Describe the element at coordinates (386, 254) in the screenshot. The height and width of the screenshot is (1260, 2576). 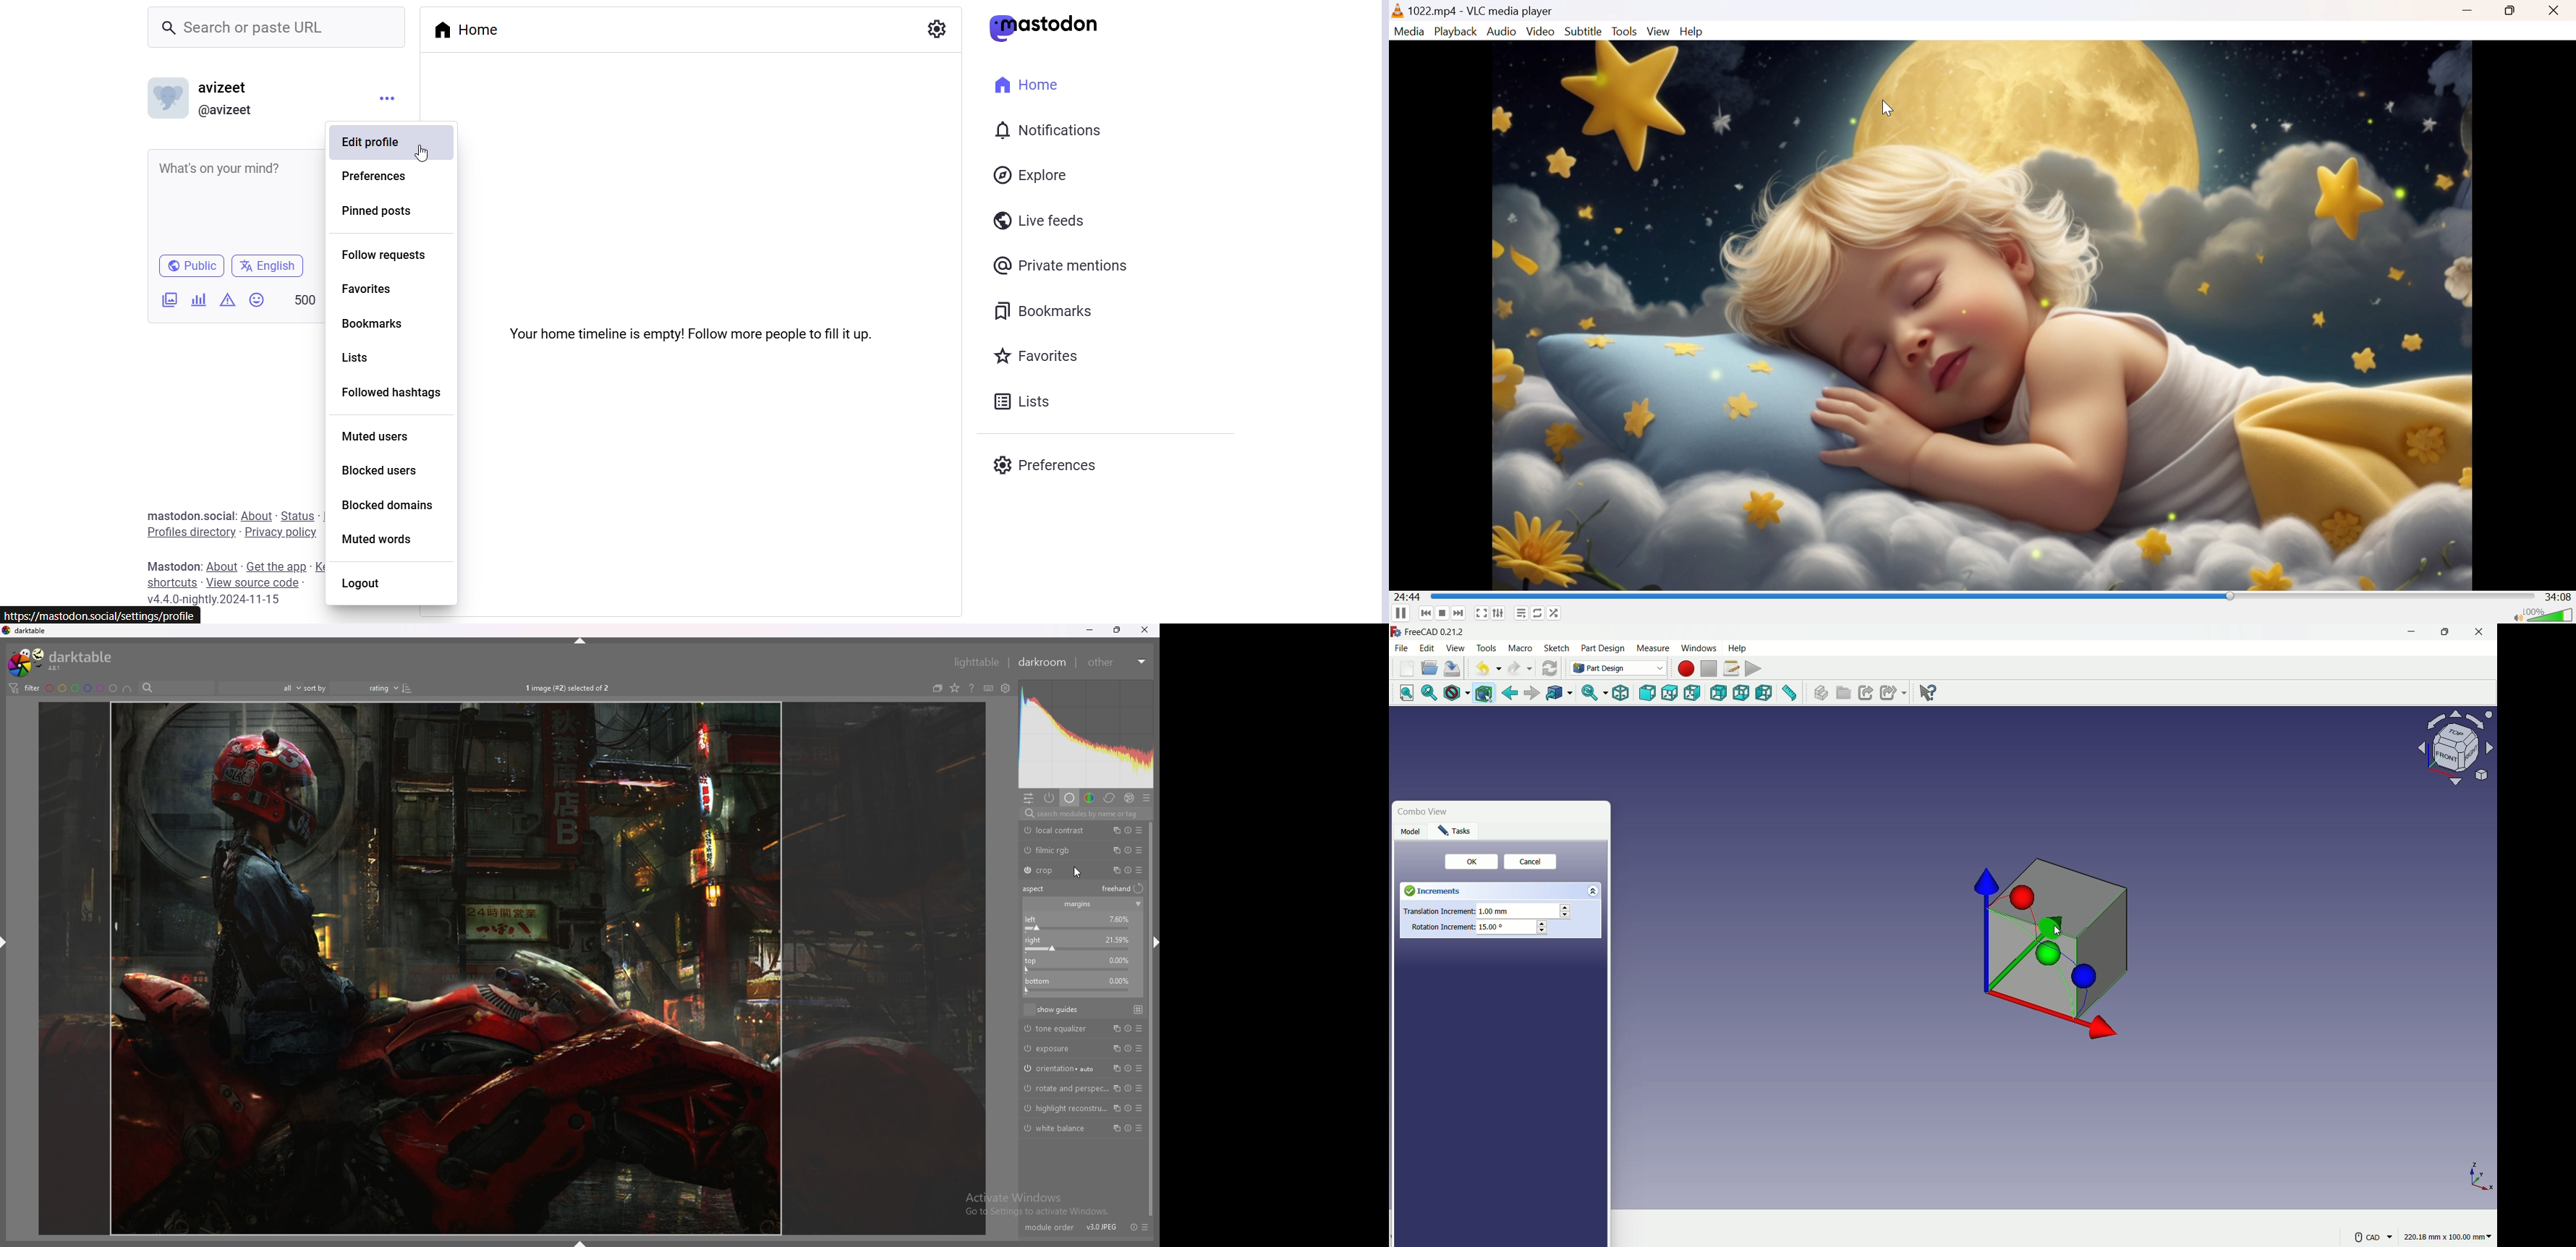
I see `Follow requests` at that location.